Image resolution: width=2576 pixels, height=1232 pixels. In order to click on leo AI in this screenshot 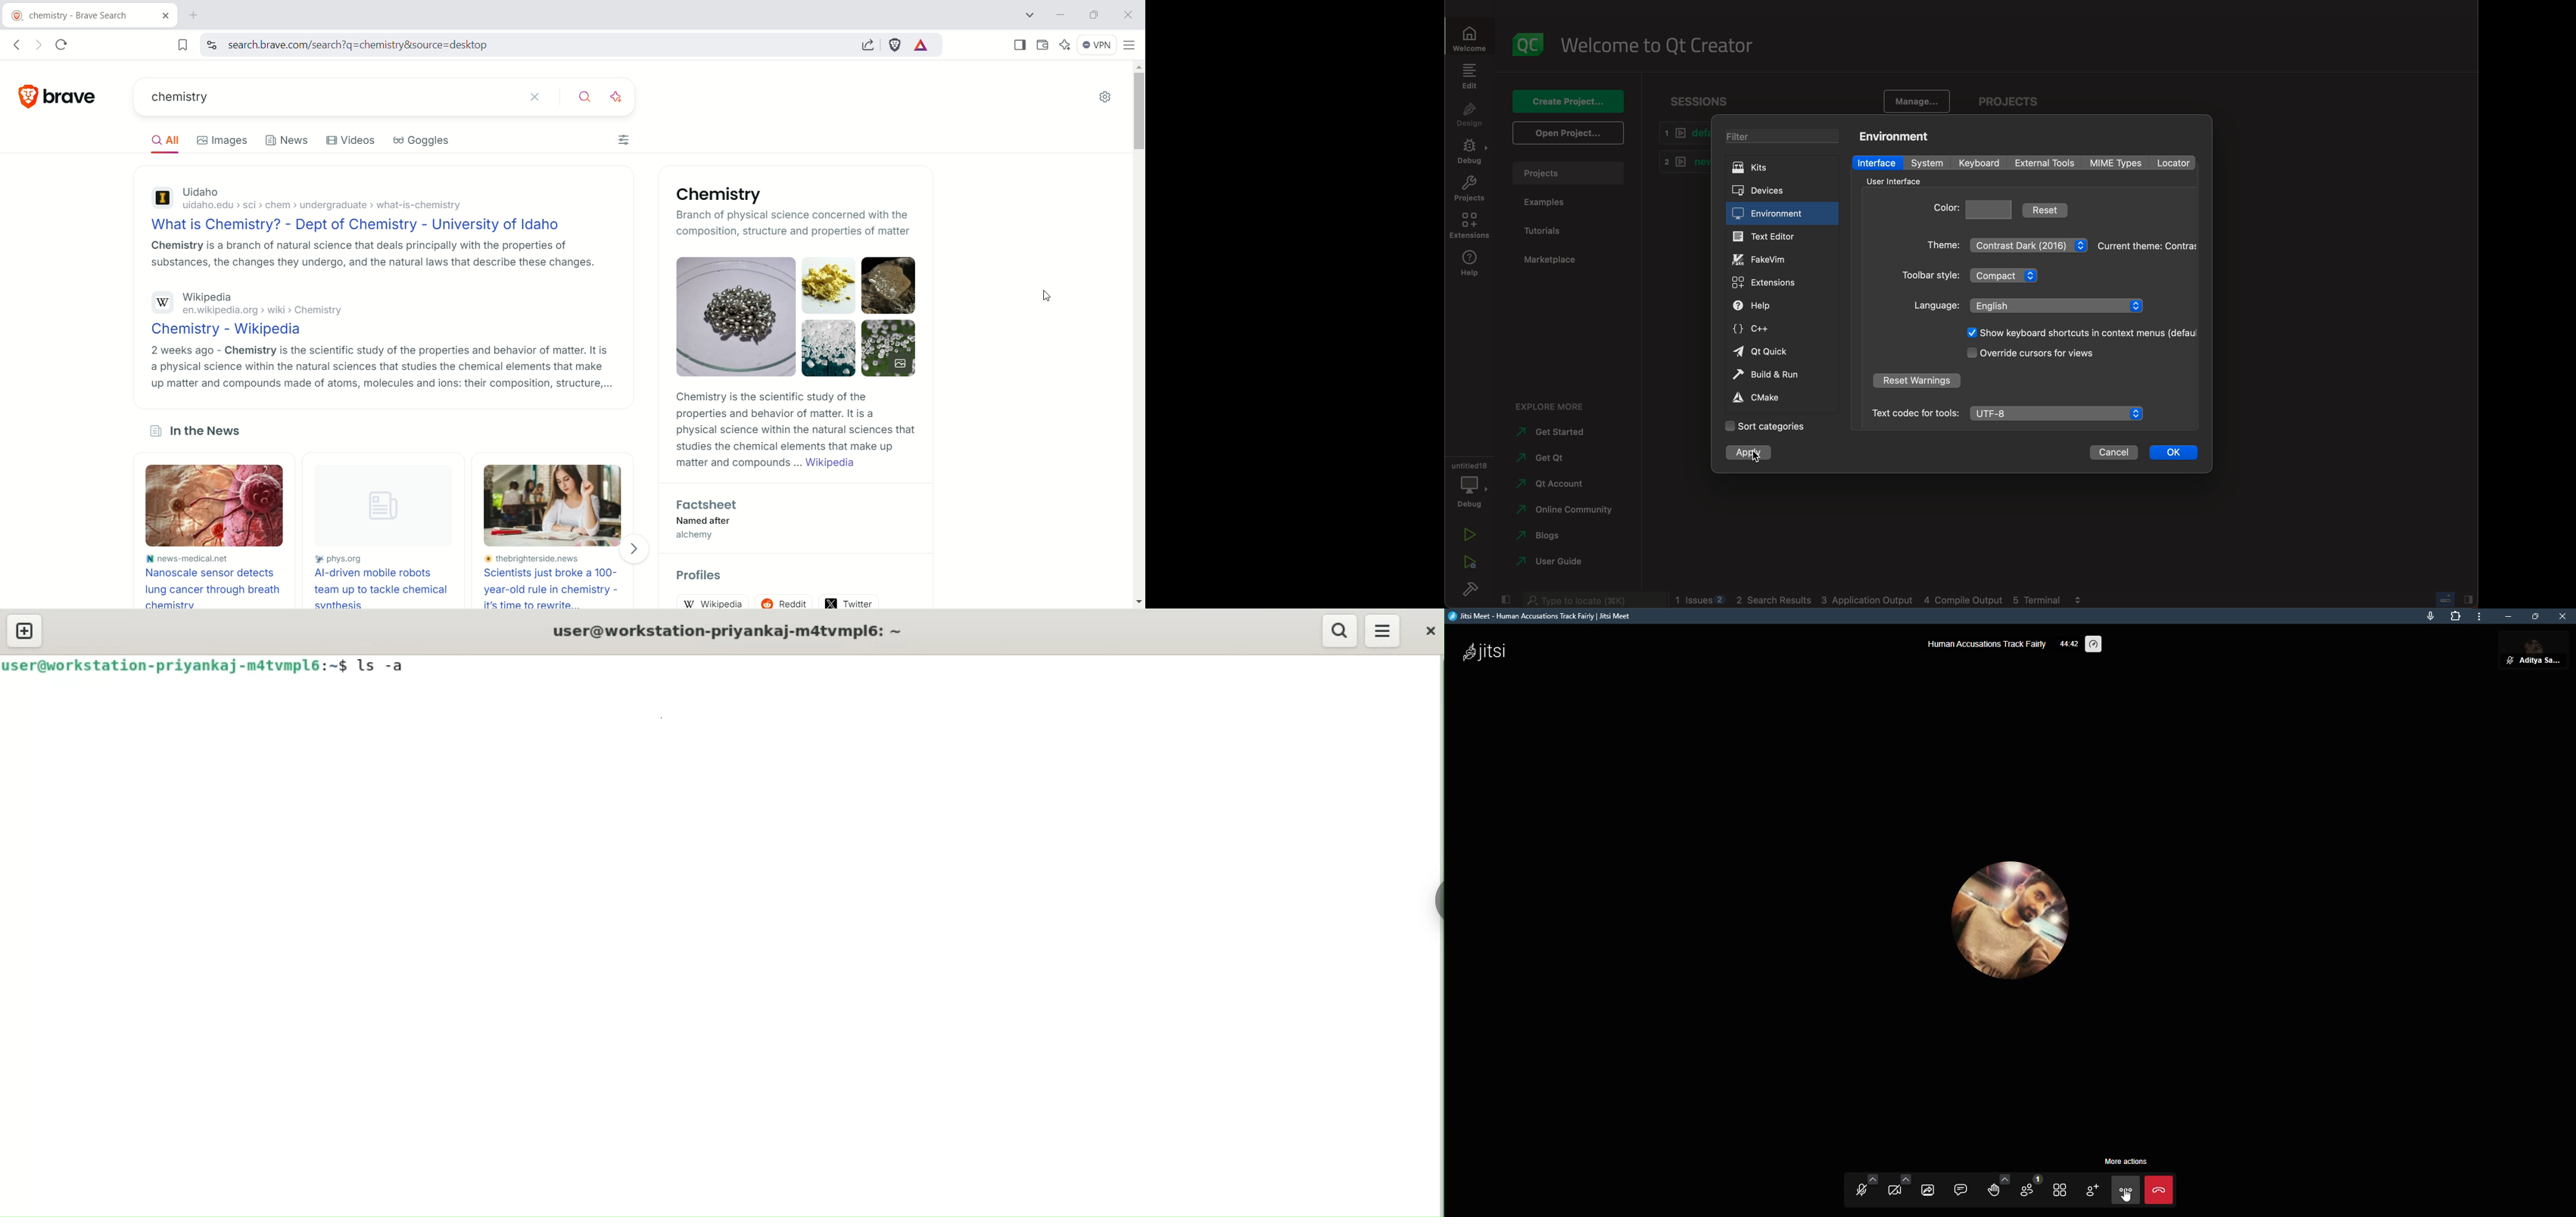, I will do `click(1065, 45)`.